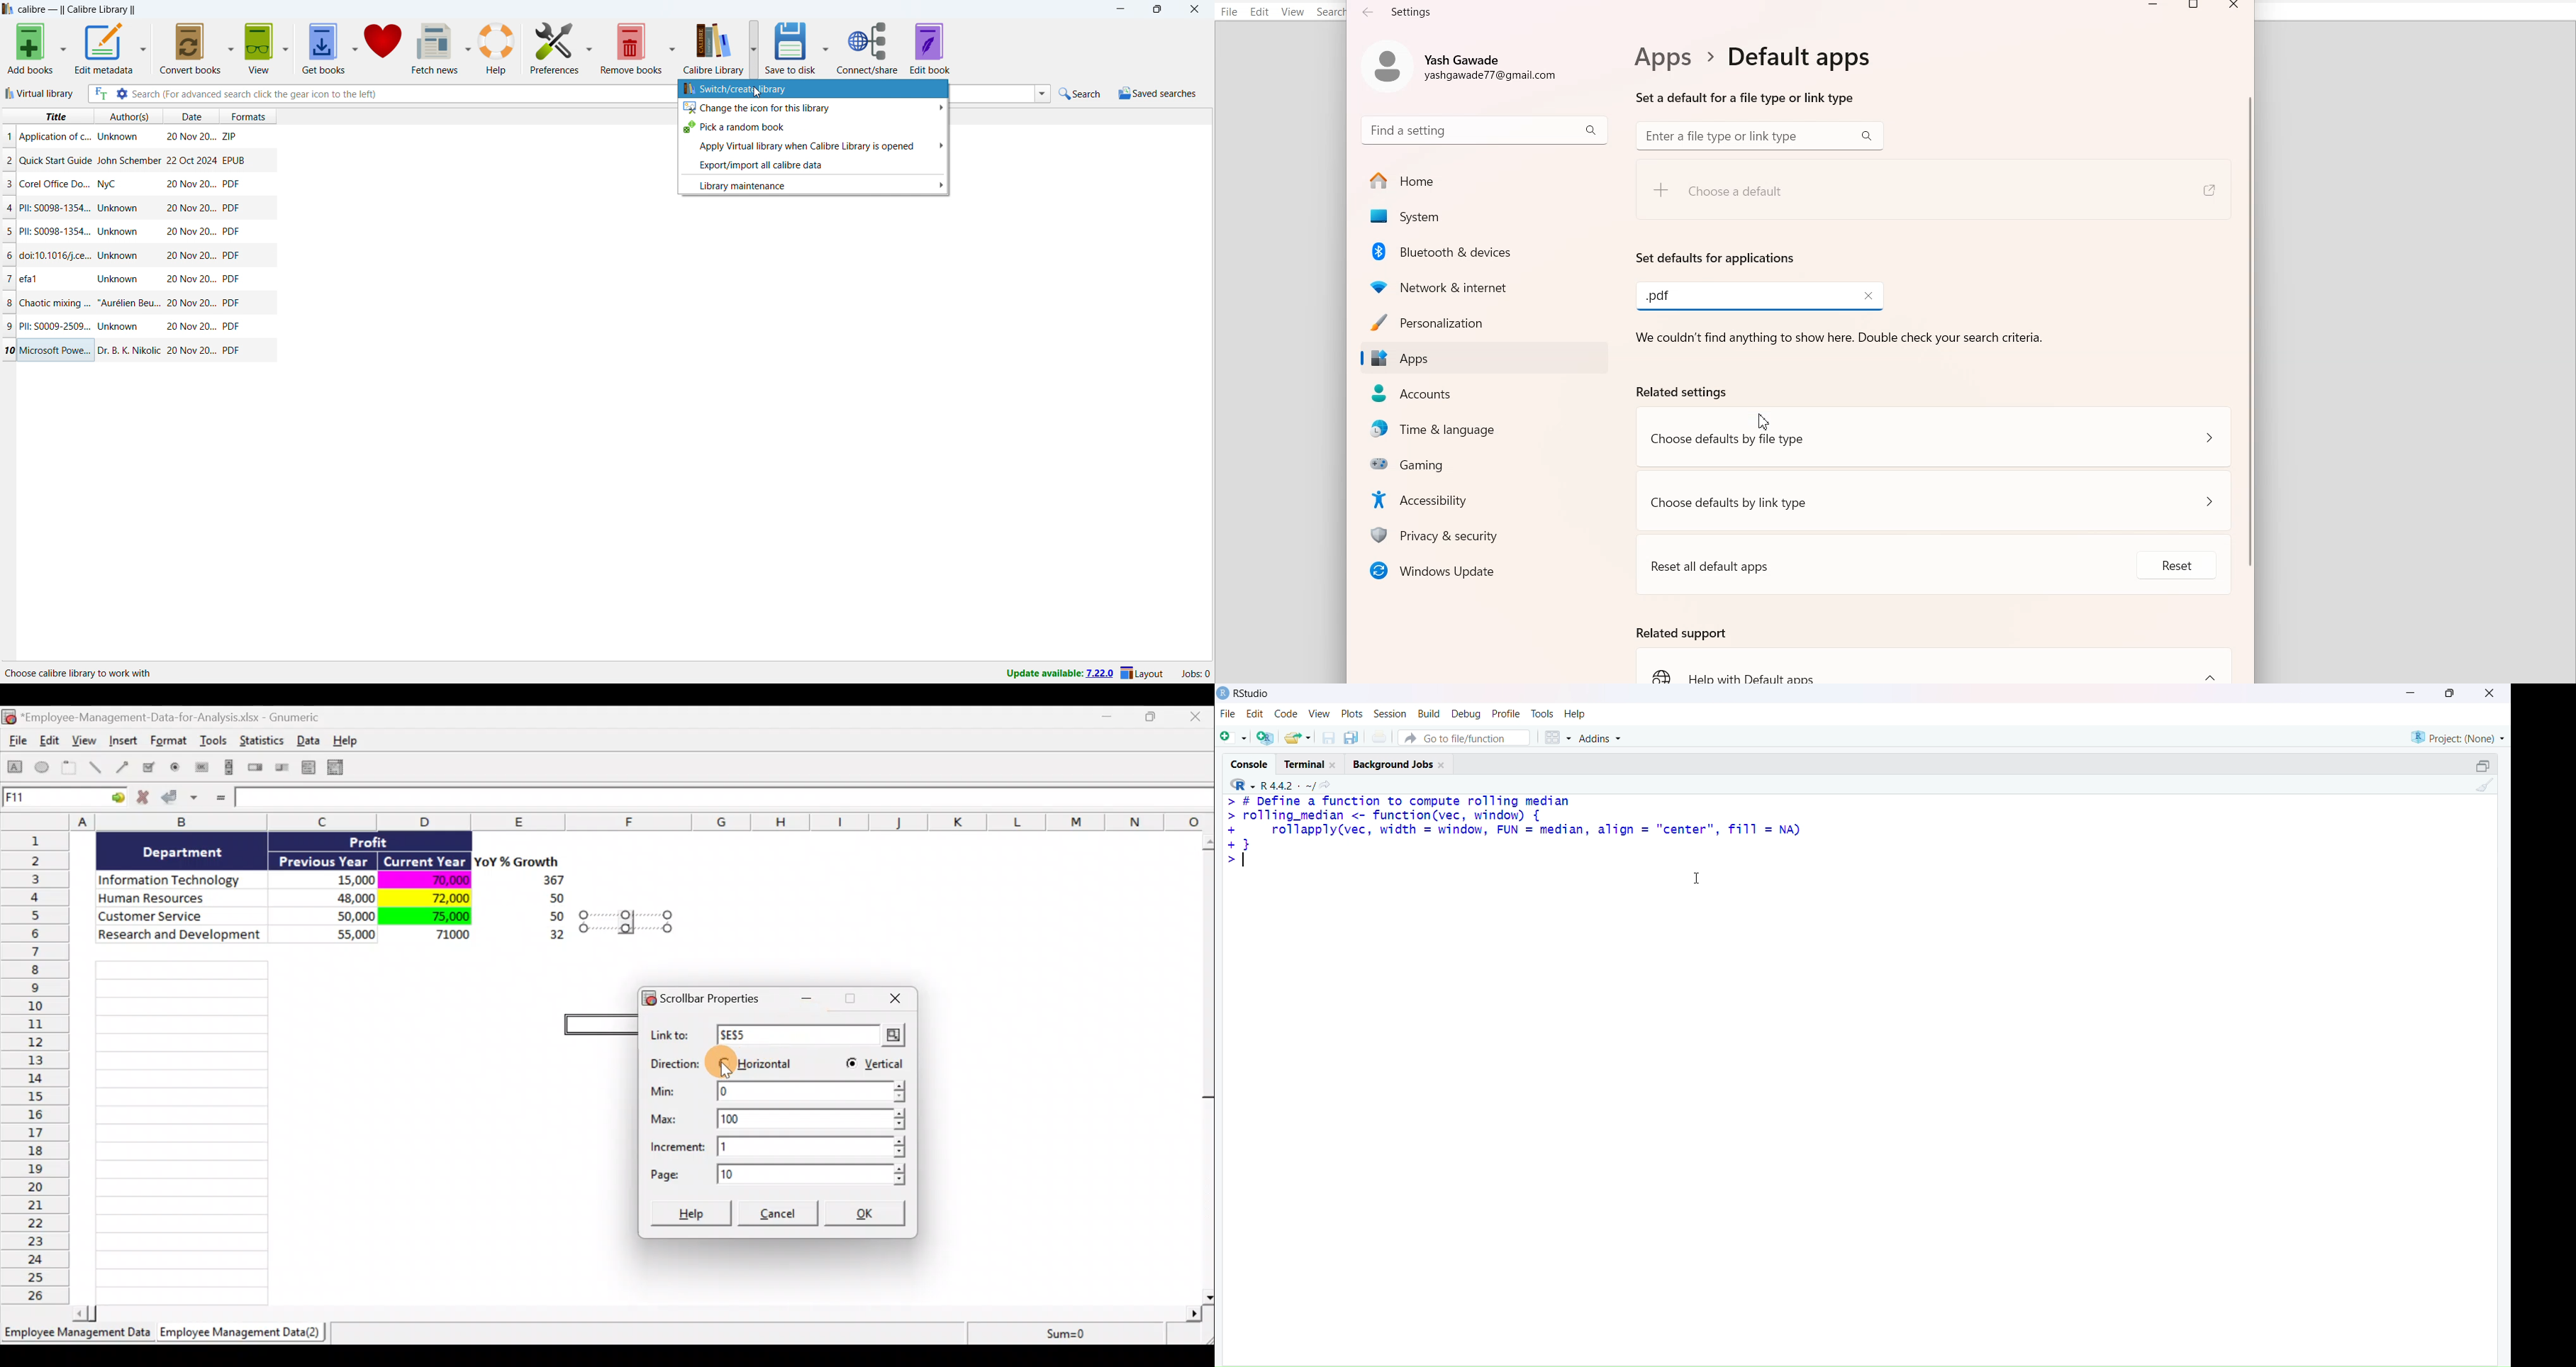 The height and width of the screenshot is (1372, 2576). What do you see at coordinates (56, 231) in the screenshot?
I see `Title` at bounding box center [56, 231].